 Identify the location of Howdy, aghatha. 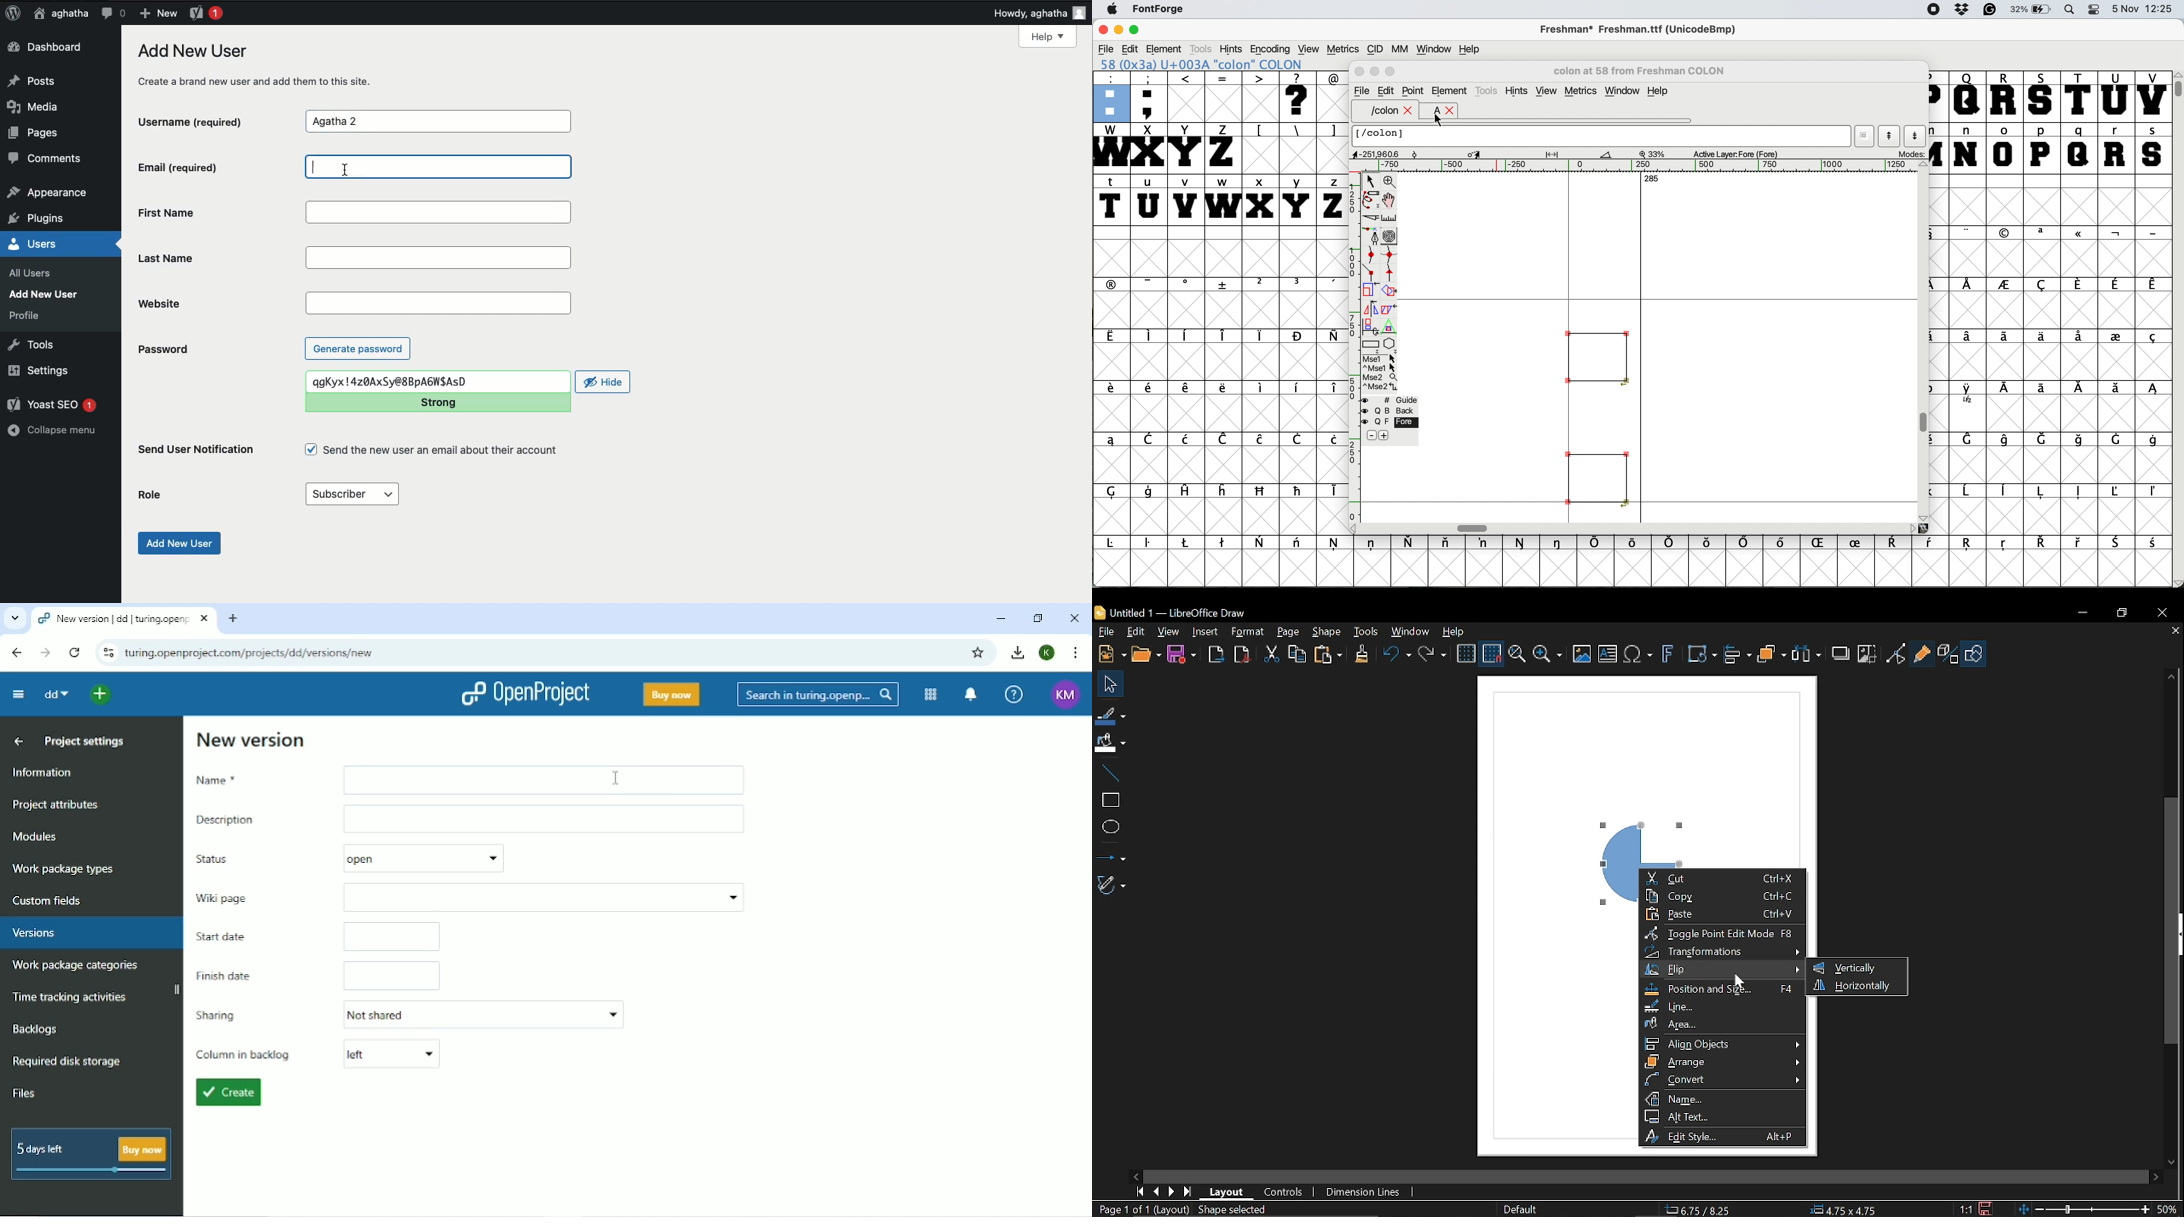
(1040, 13).